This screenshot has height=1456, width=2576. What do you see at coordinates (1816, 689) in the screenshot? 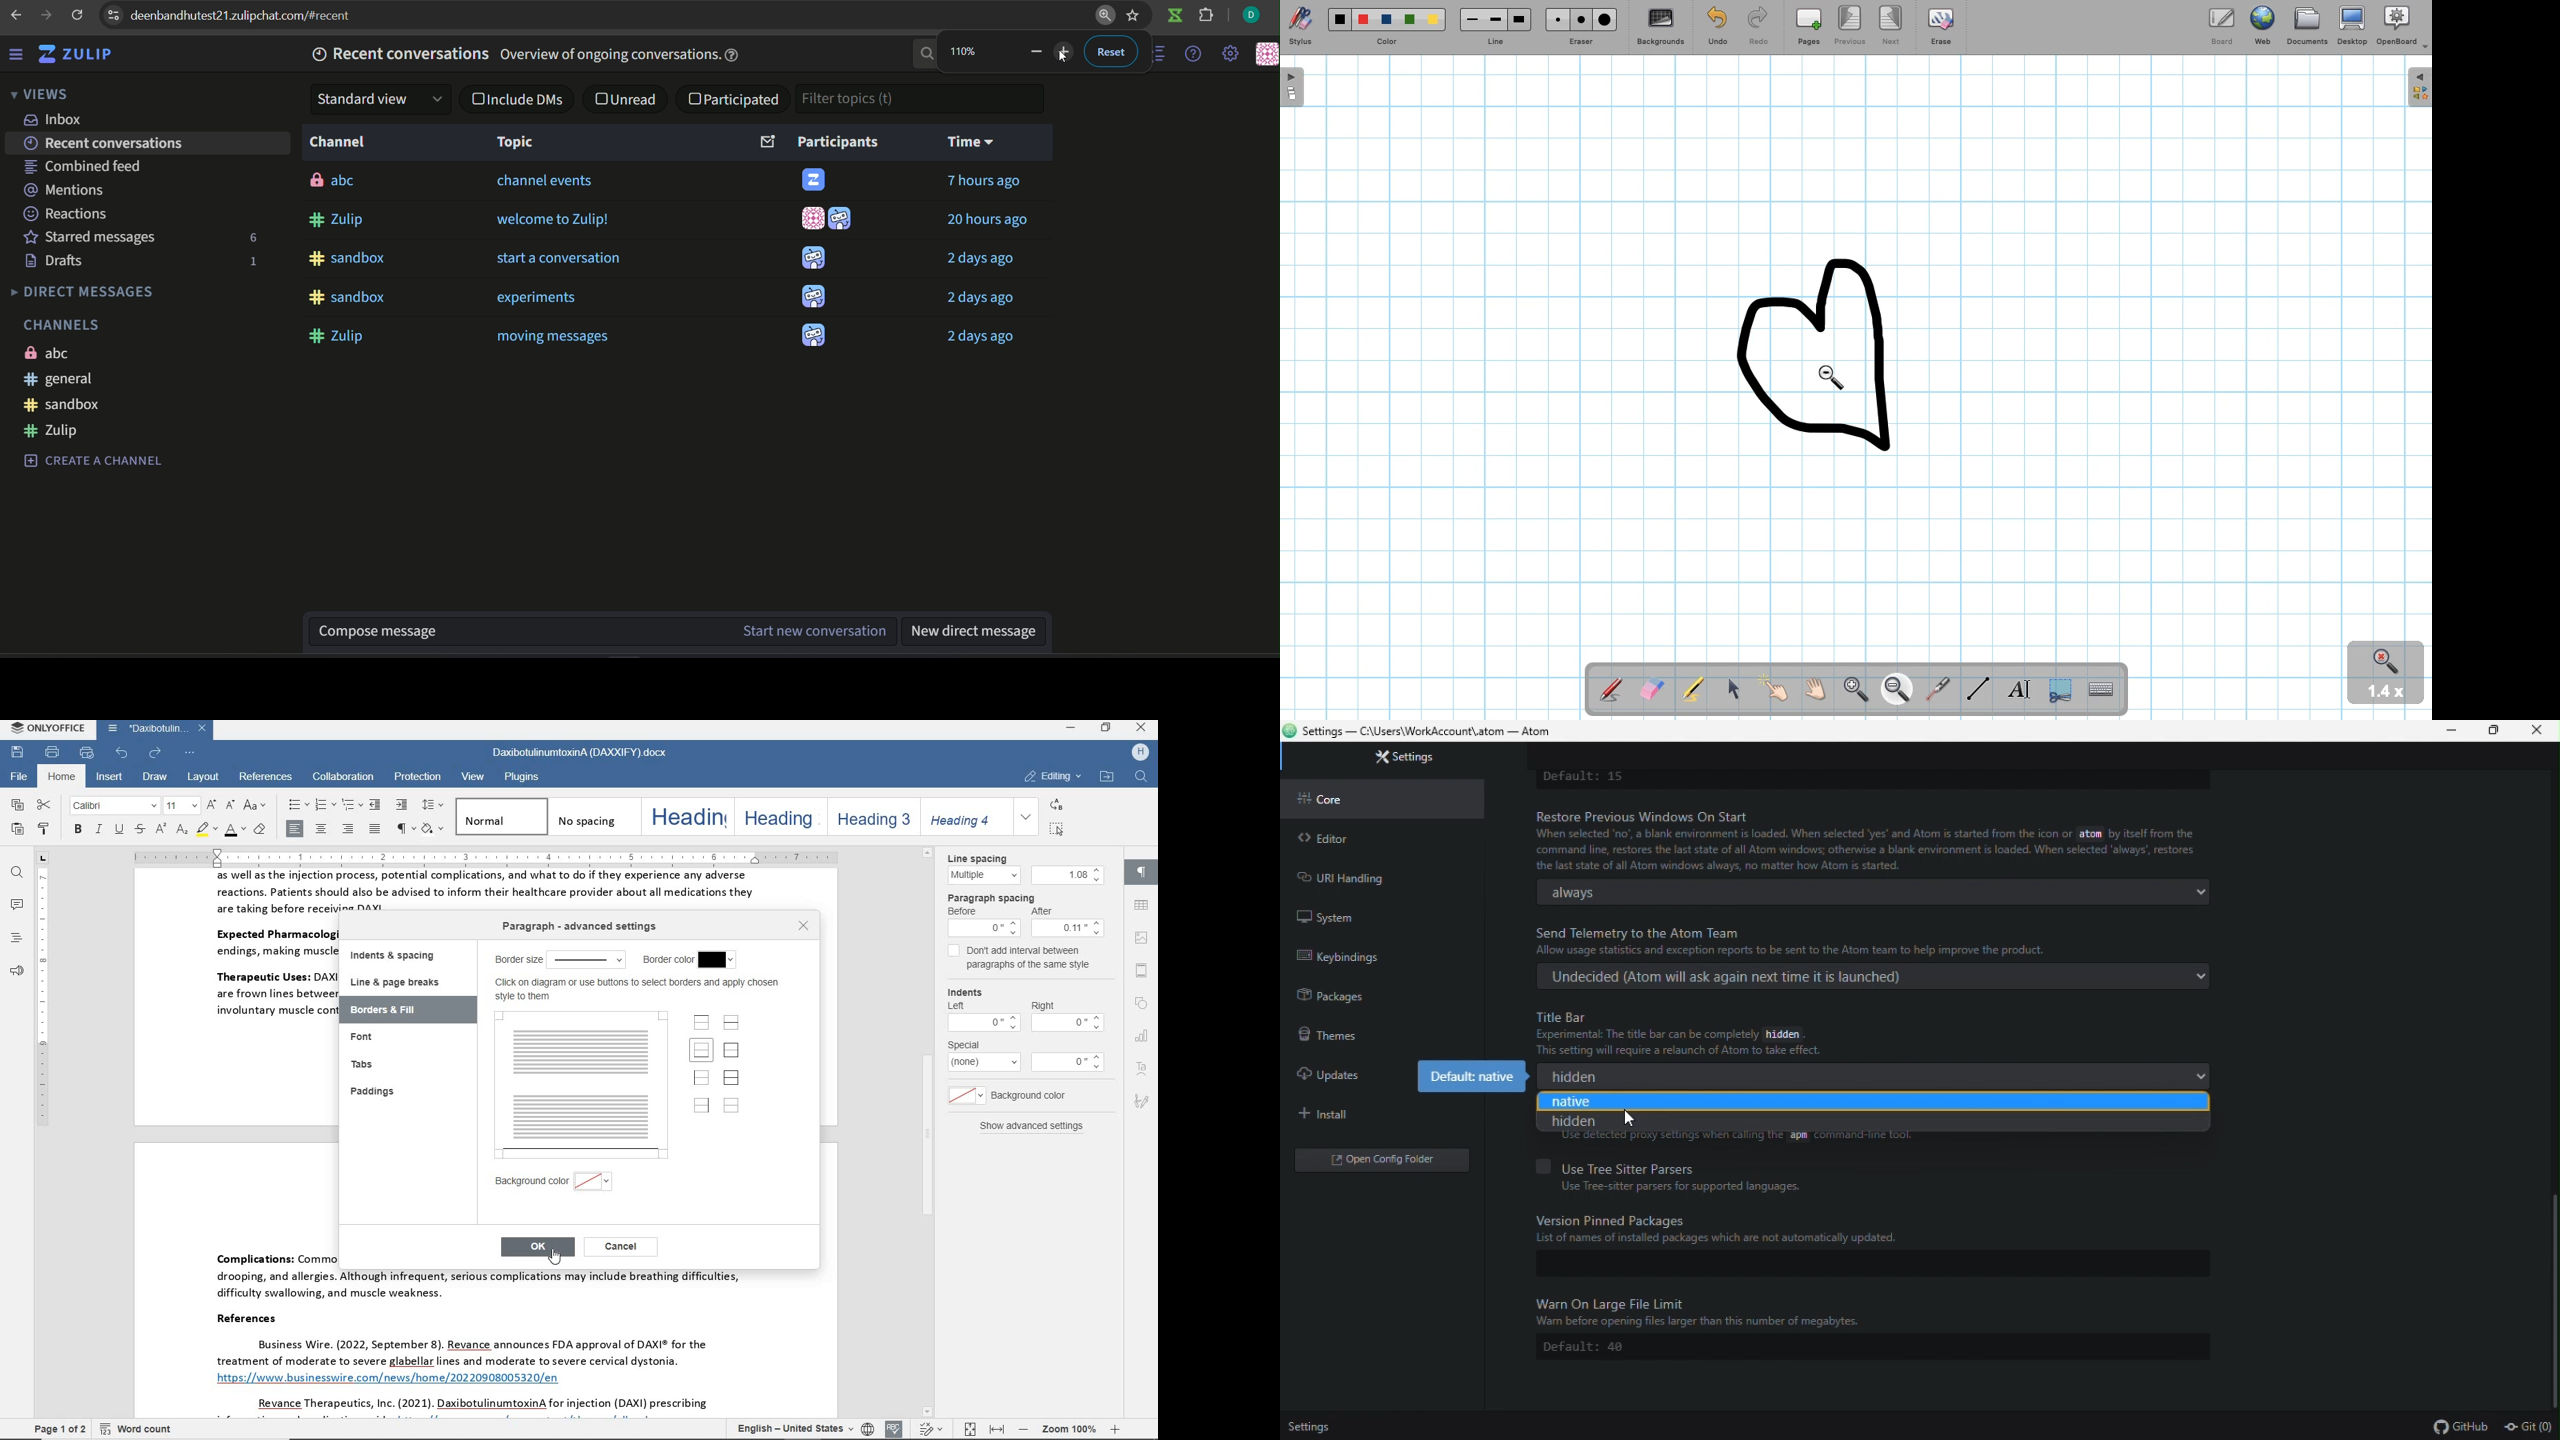
I see `Grab` at bounding box center [1816, 689].